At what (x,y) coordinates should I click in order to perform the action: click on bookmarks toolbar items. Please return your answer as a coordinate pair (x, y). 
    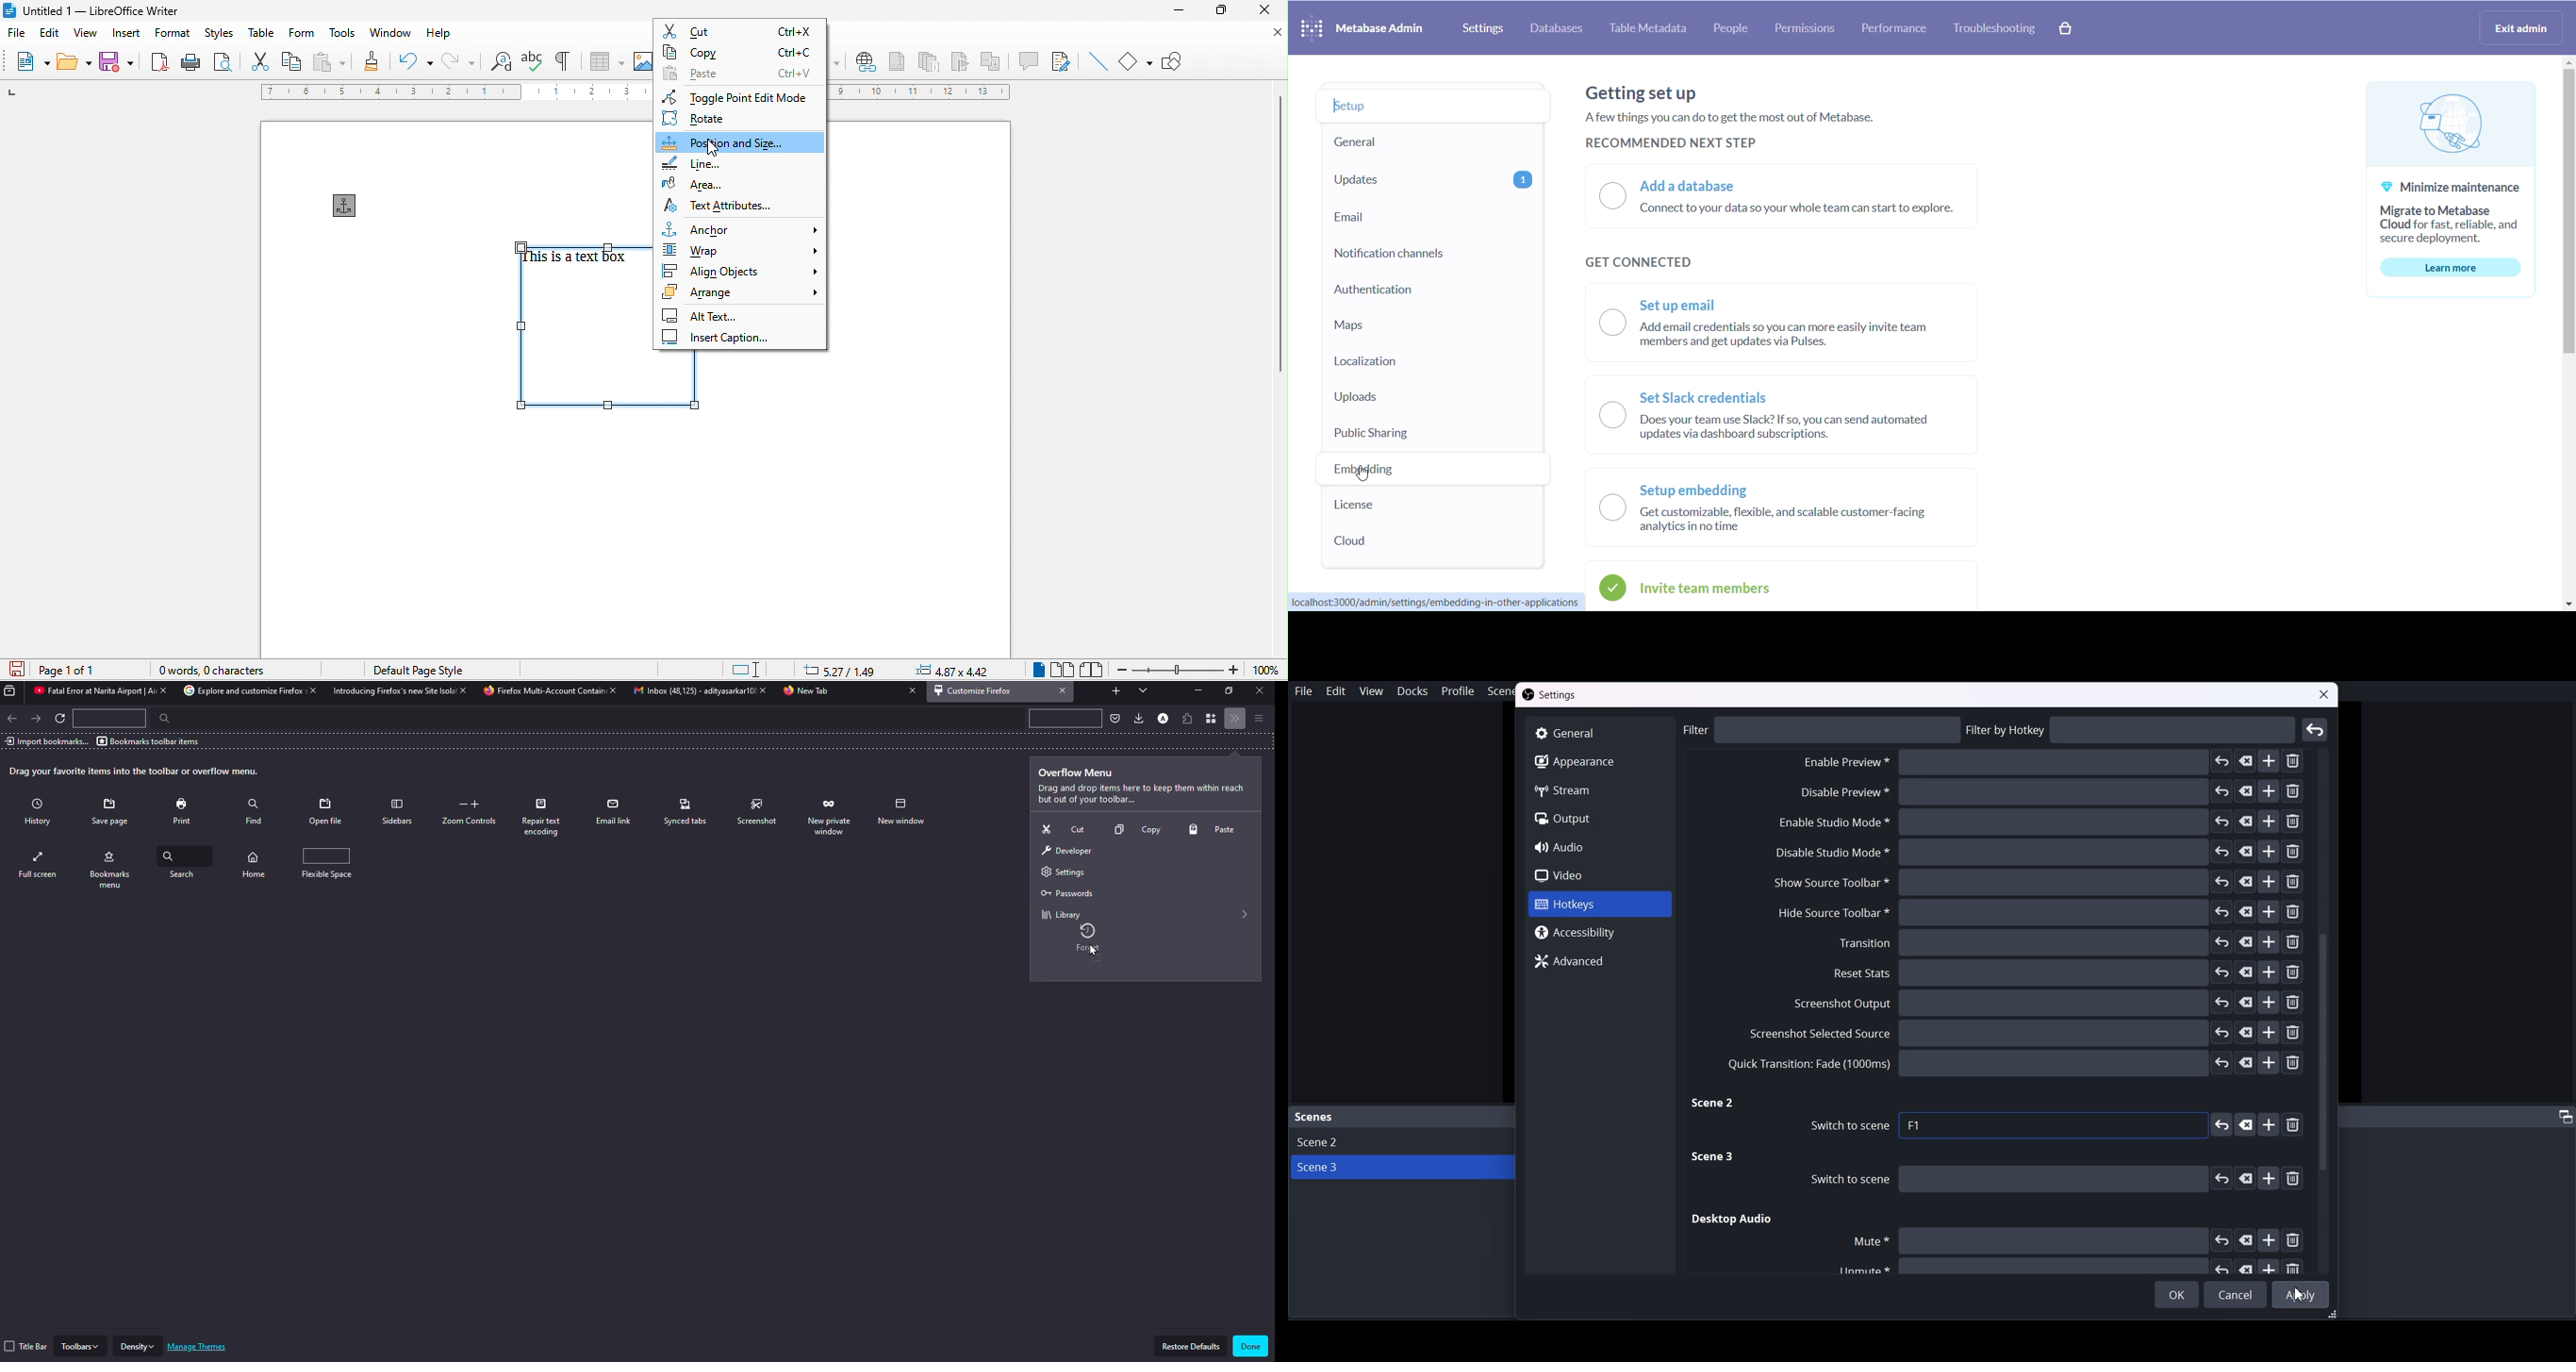
    Looking at the image, I should click on (150, 741).